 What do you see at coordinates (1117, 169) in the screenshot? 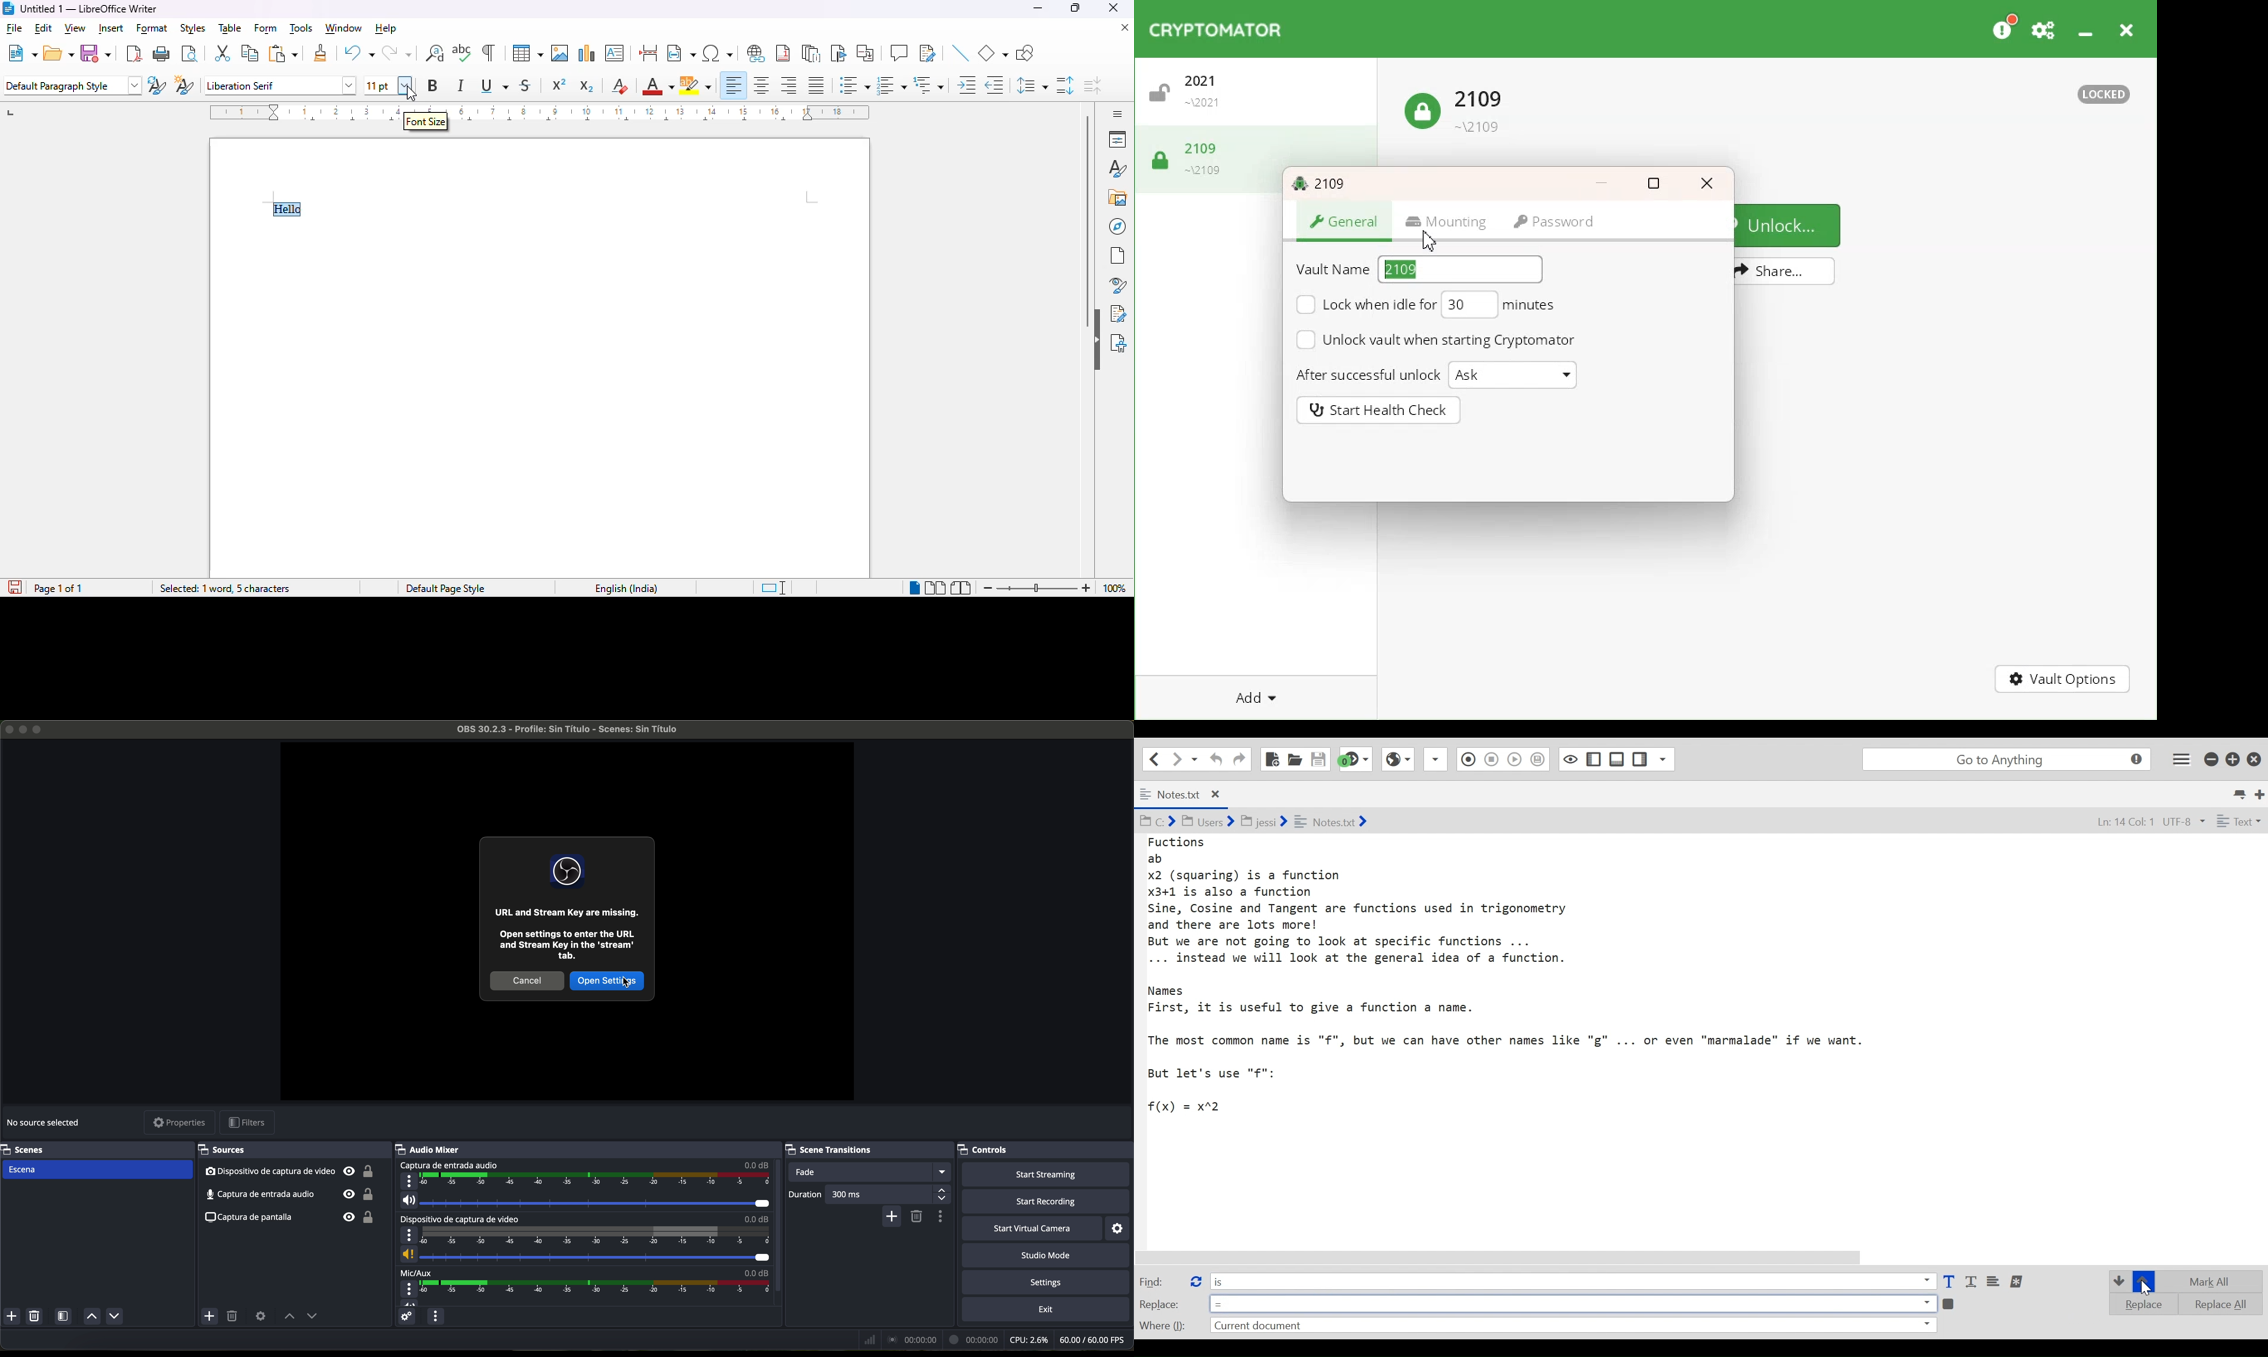
I see `styles` at bounding box center [1117, 169].